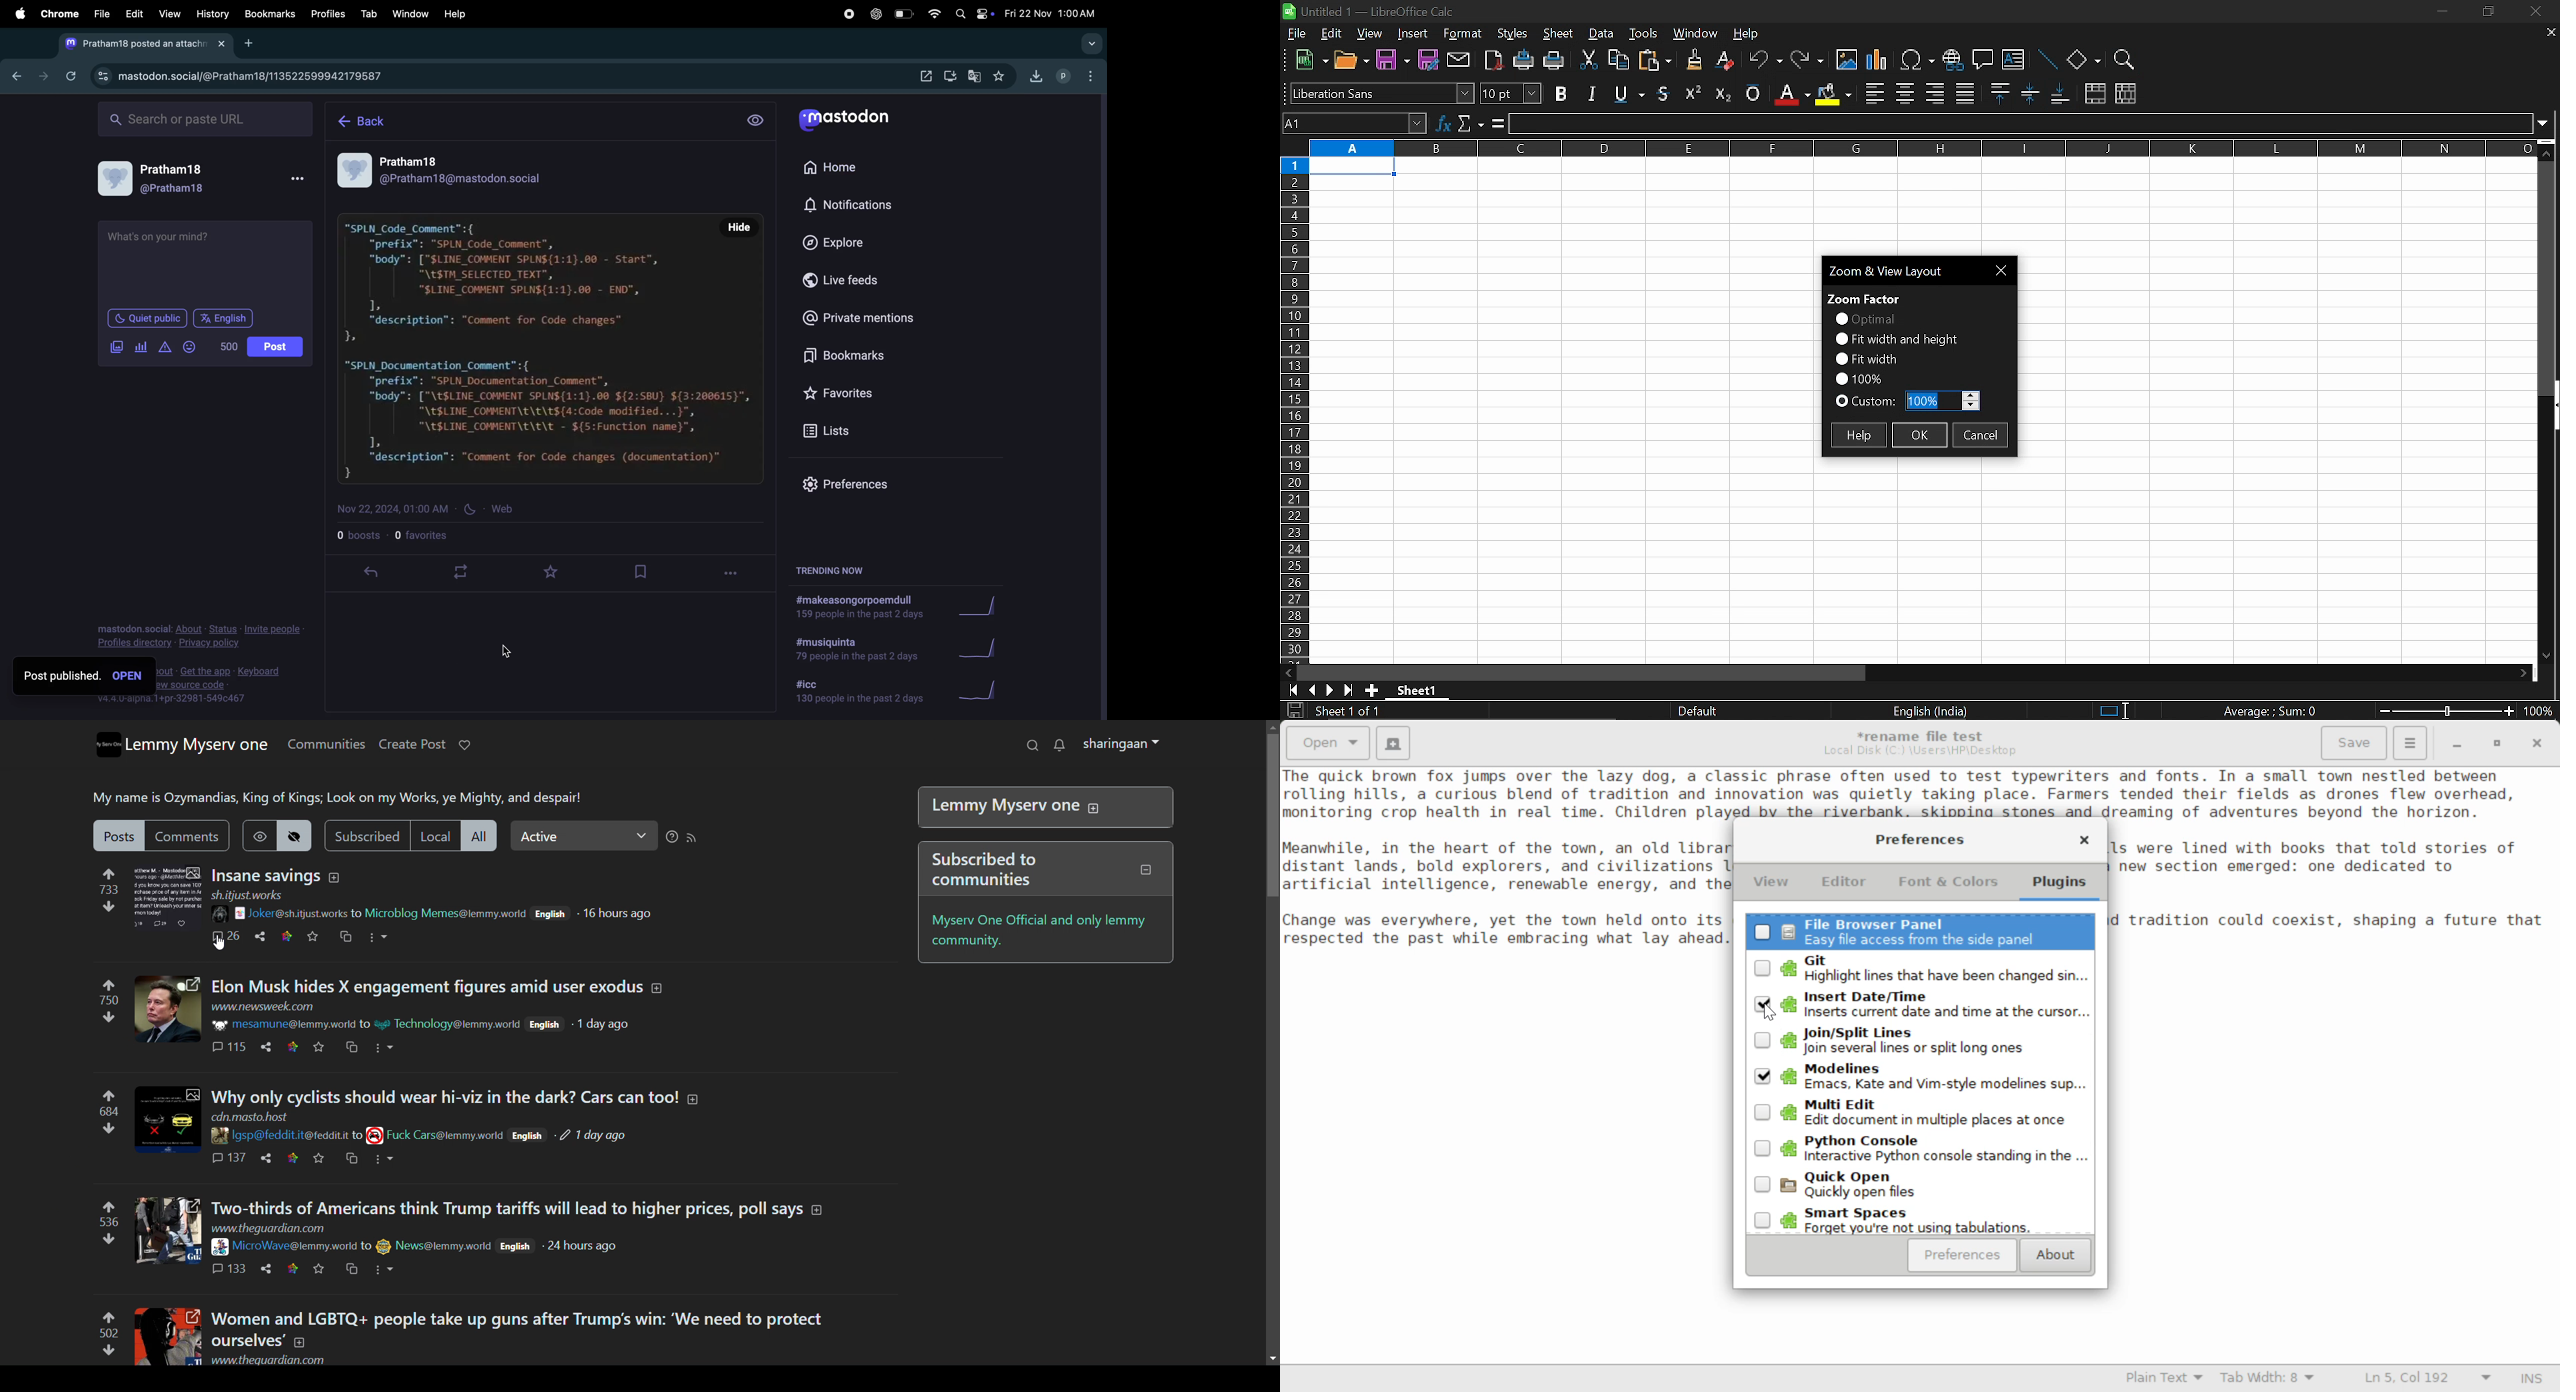  What do you see at coordinates (1766, 62) in the screenshot?
I see `undo` at bounding box center [1766, 62].